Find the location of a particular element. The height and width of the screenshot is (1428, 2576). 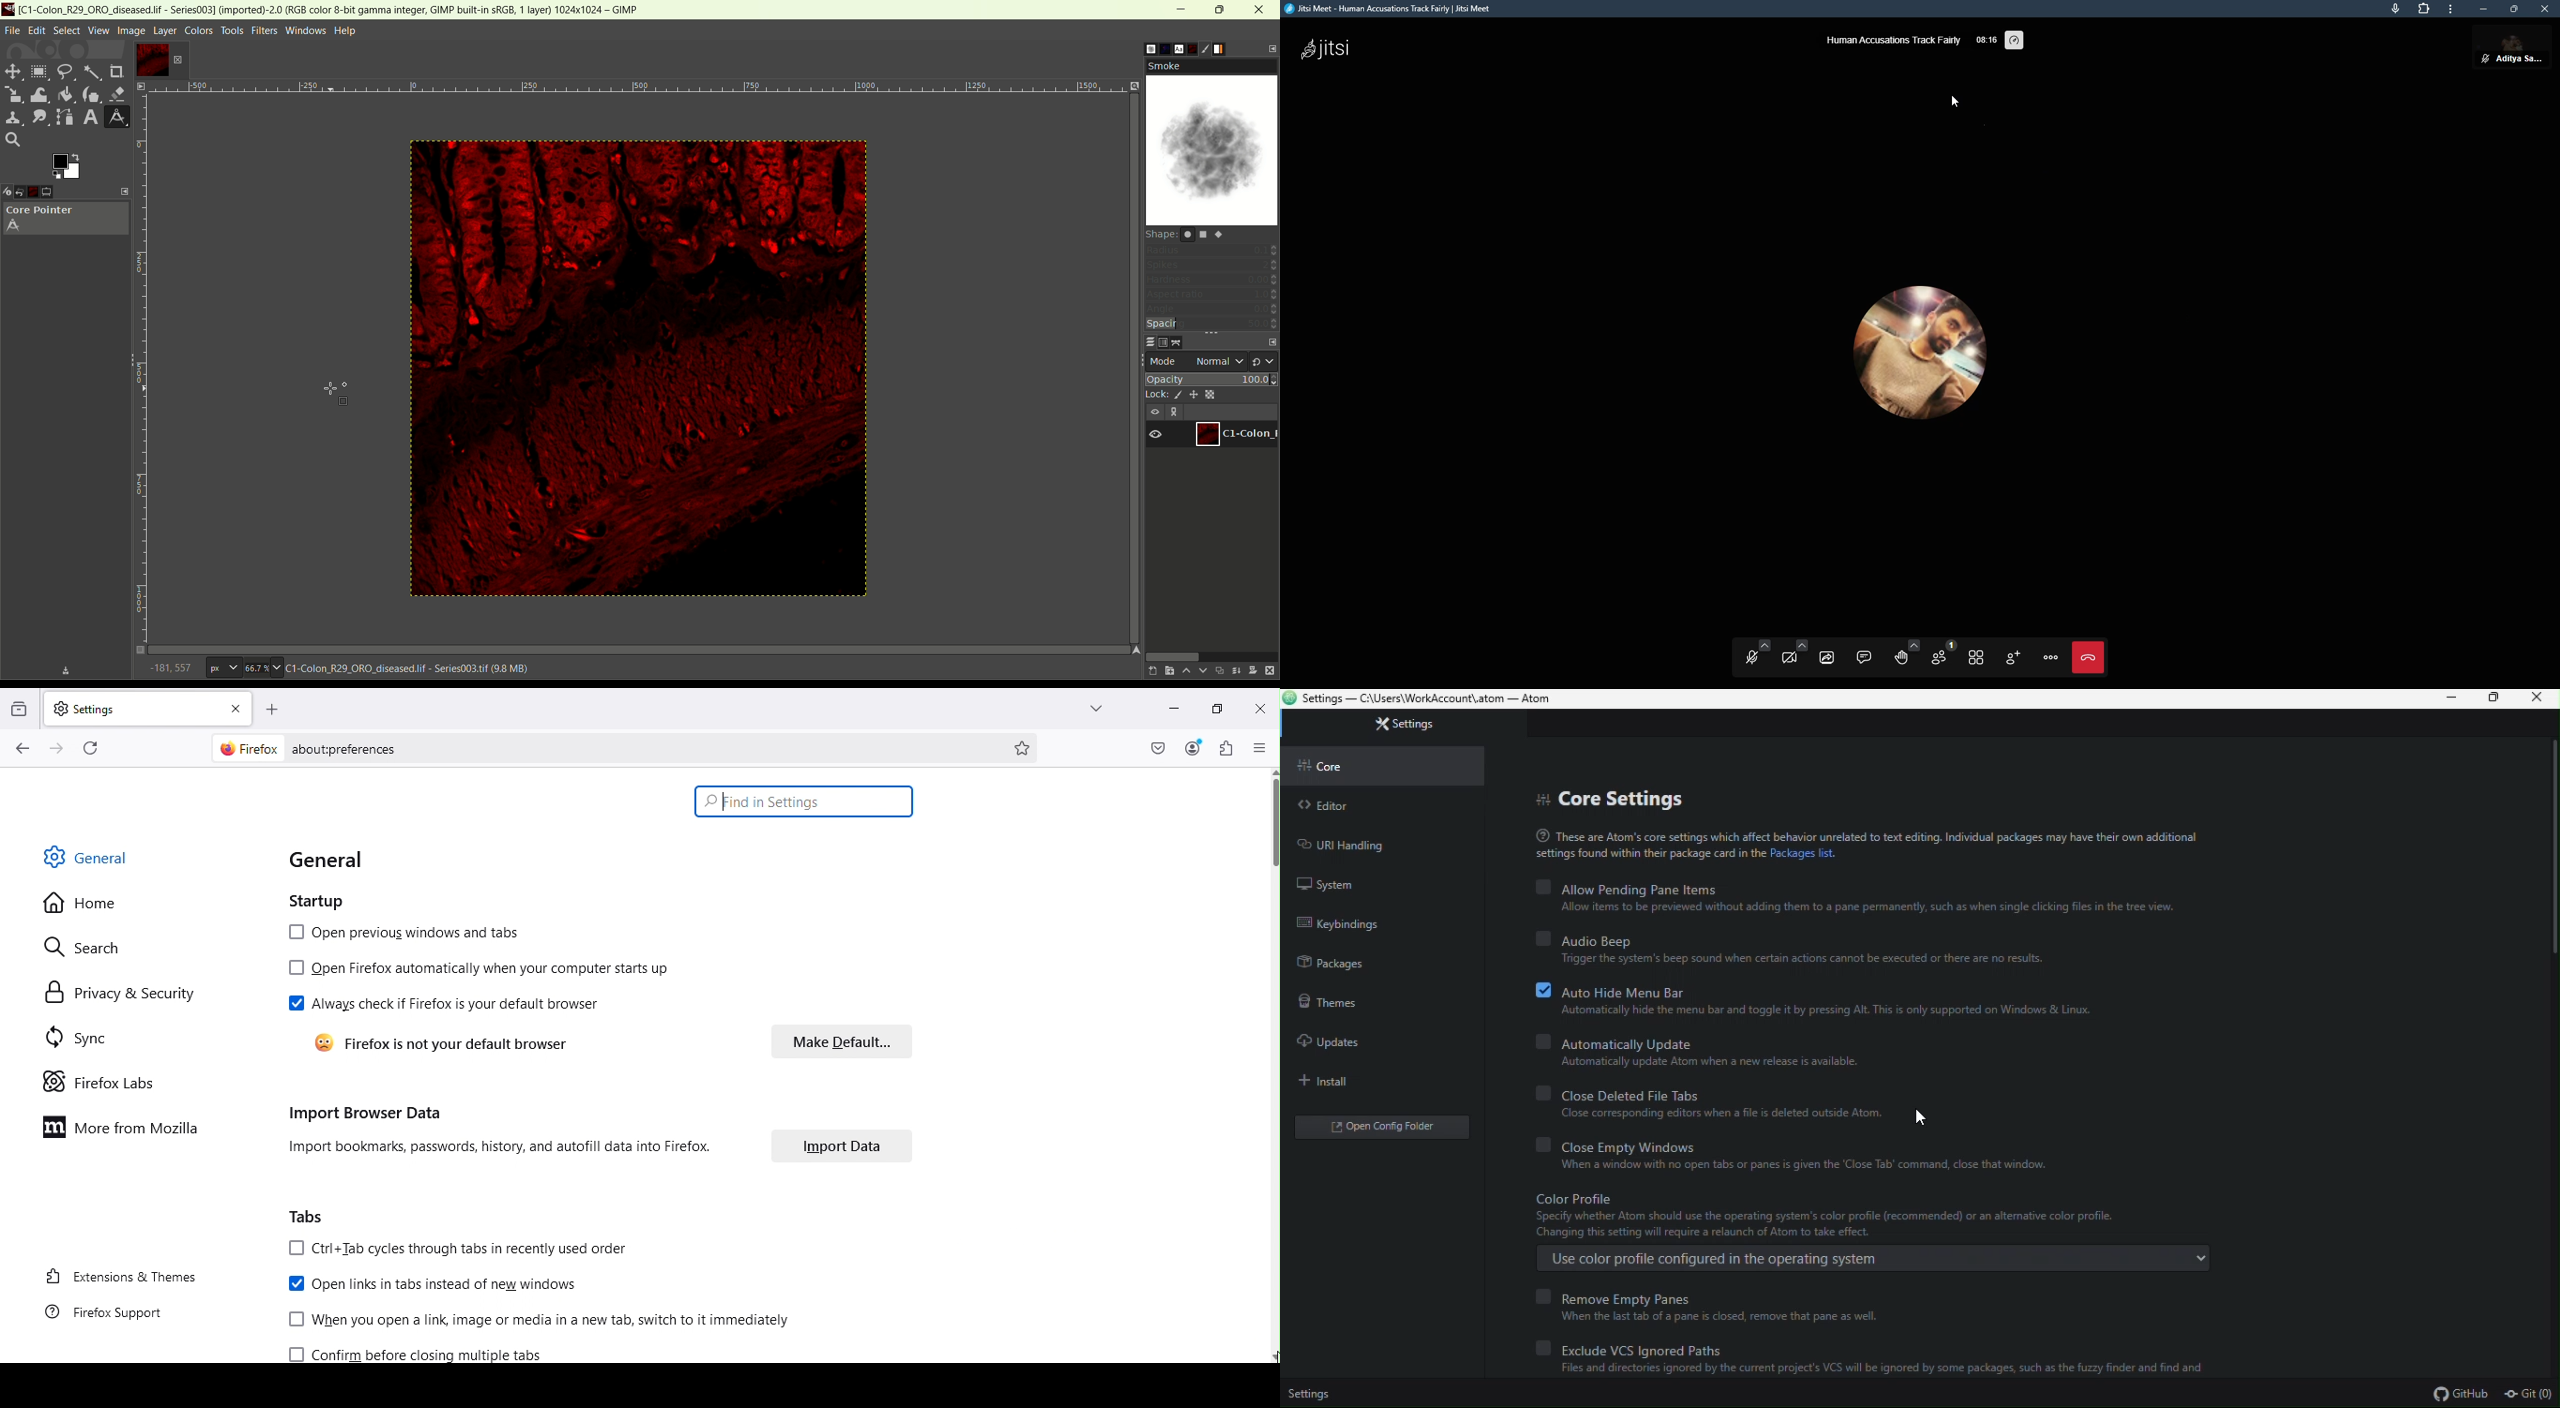

Address bar is located at coordinates (648, 748).